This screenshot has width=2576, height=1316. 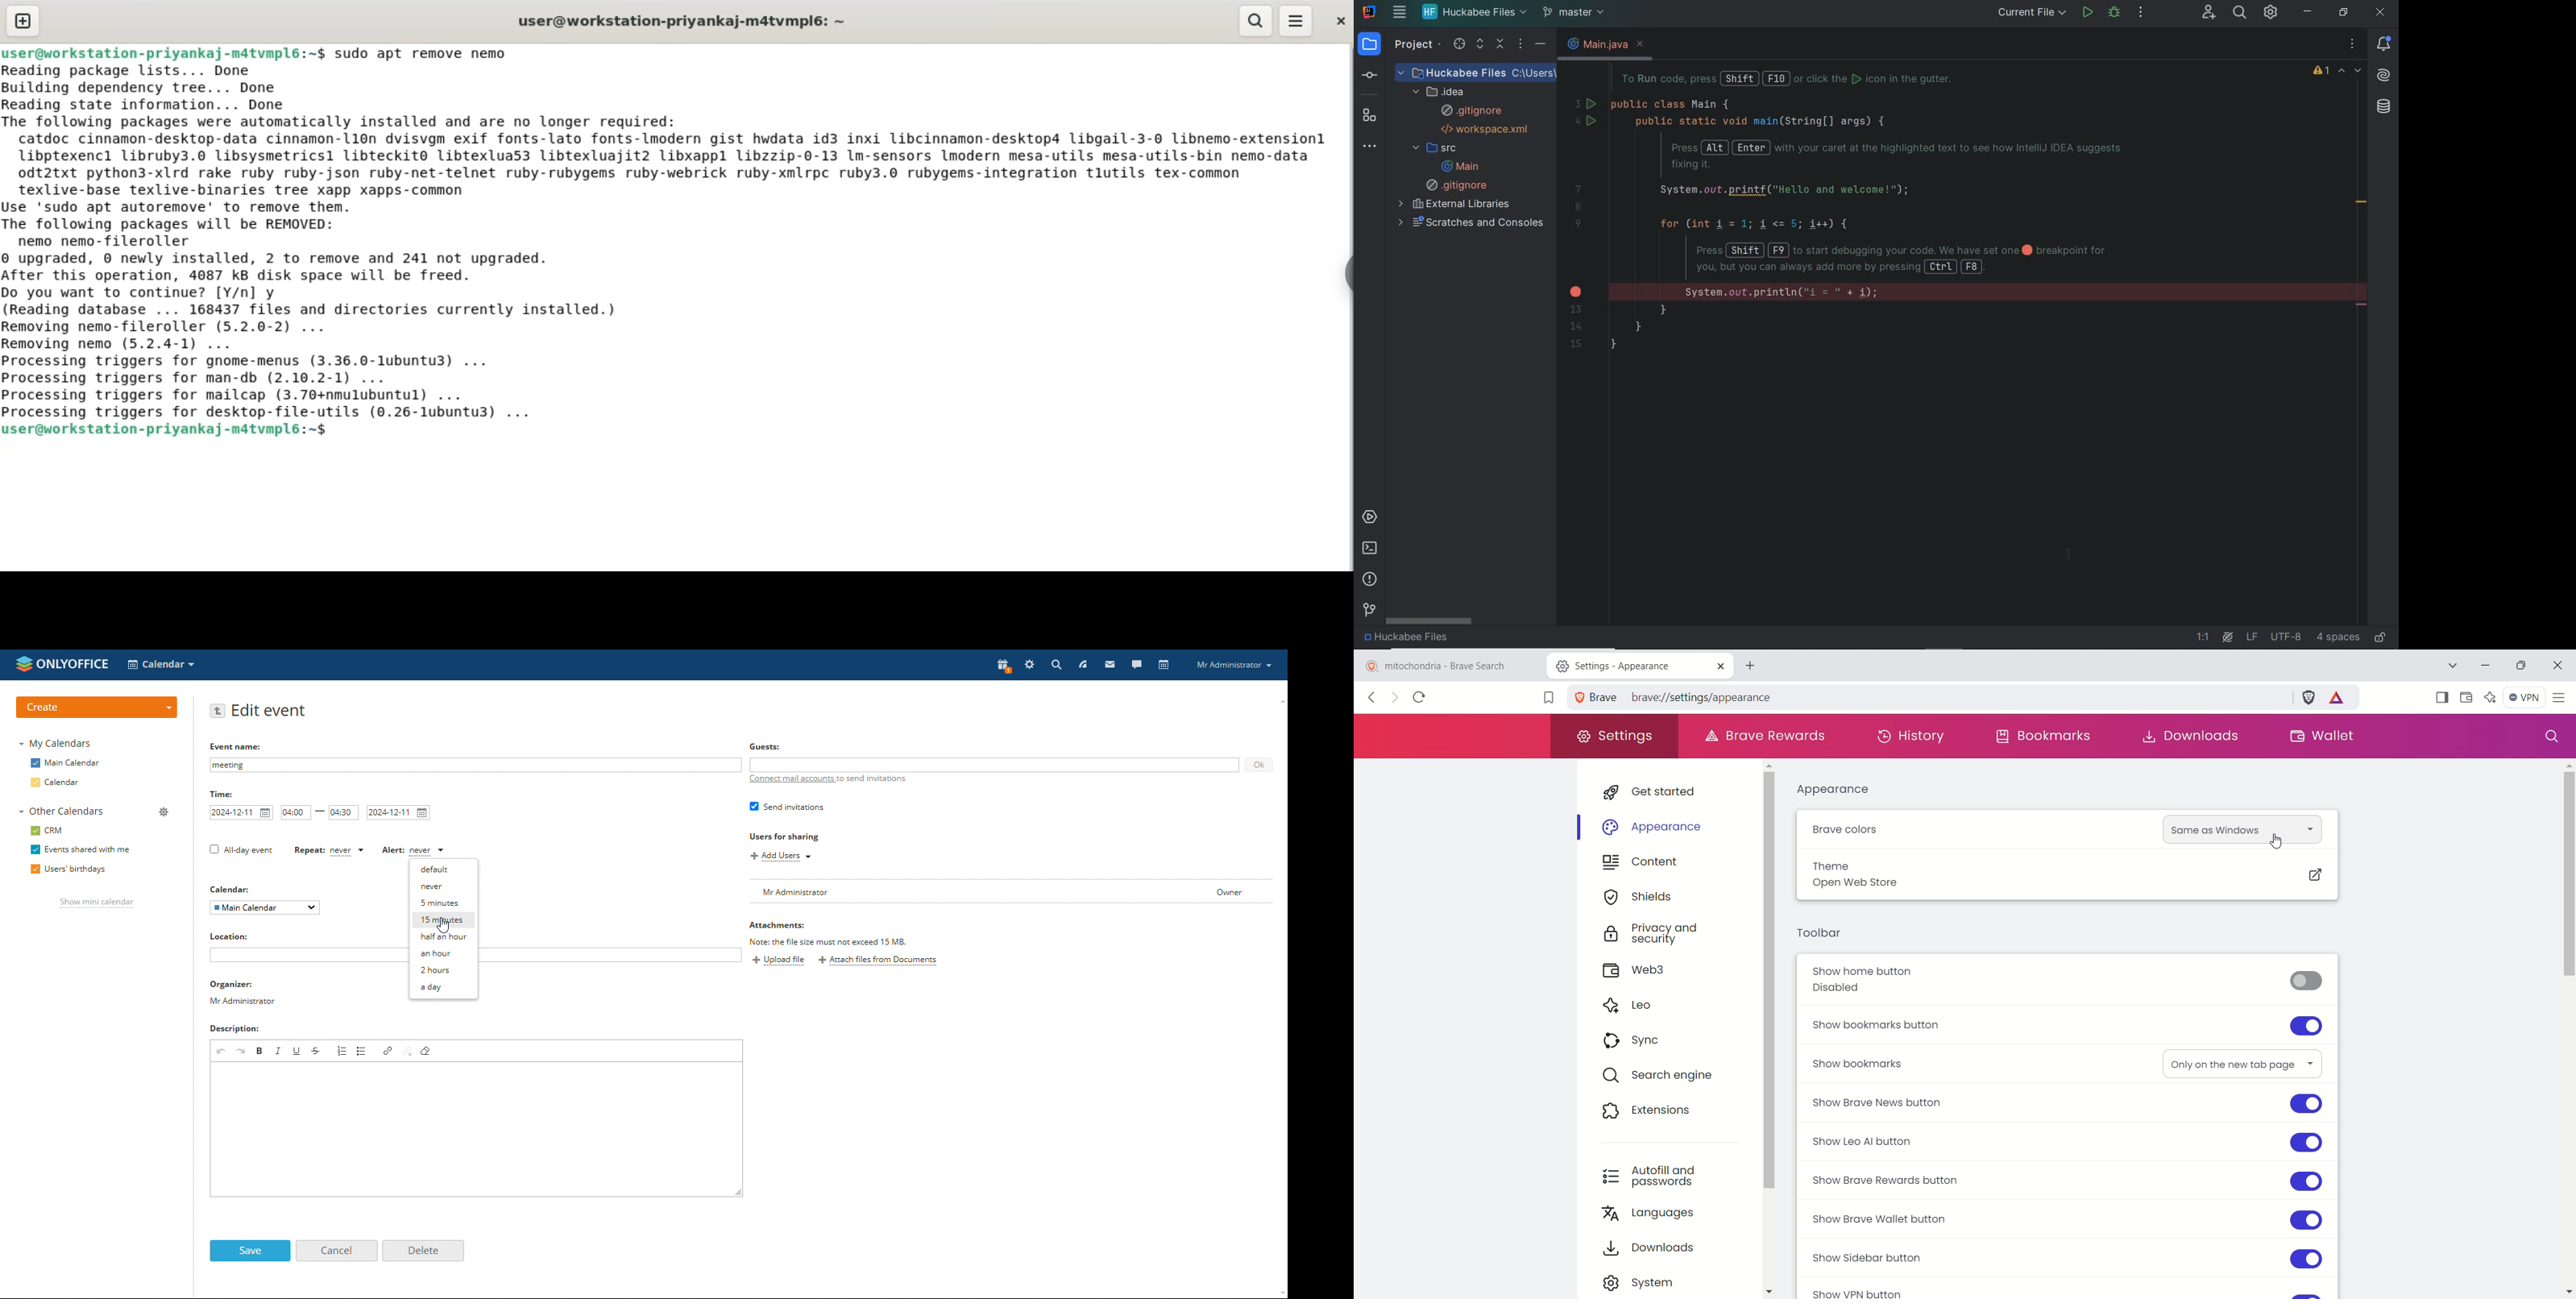 What do you see at coordinates (1447, 665) in the screenshot?
I see `mitochondria - brave search` at bounding box center [1447, 665].